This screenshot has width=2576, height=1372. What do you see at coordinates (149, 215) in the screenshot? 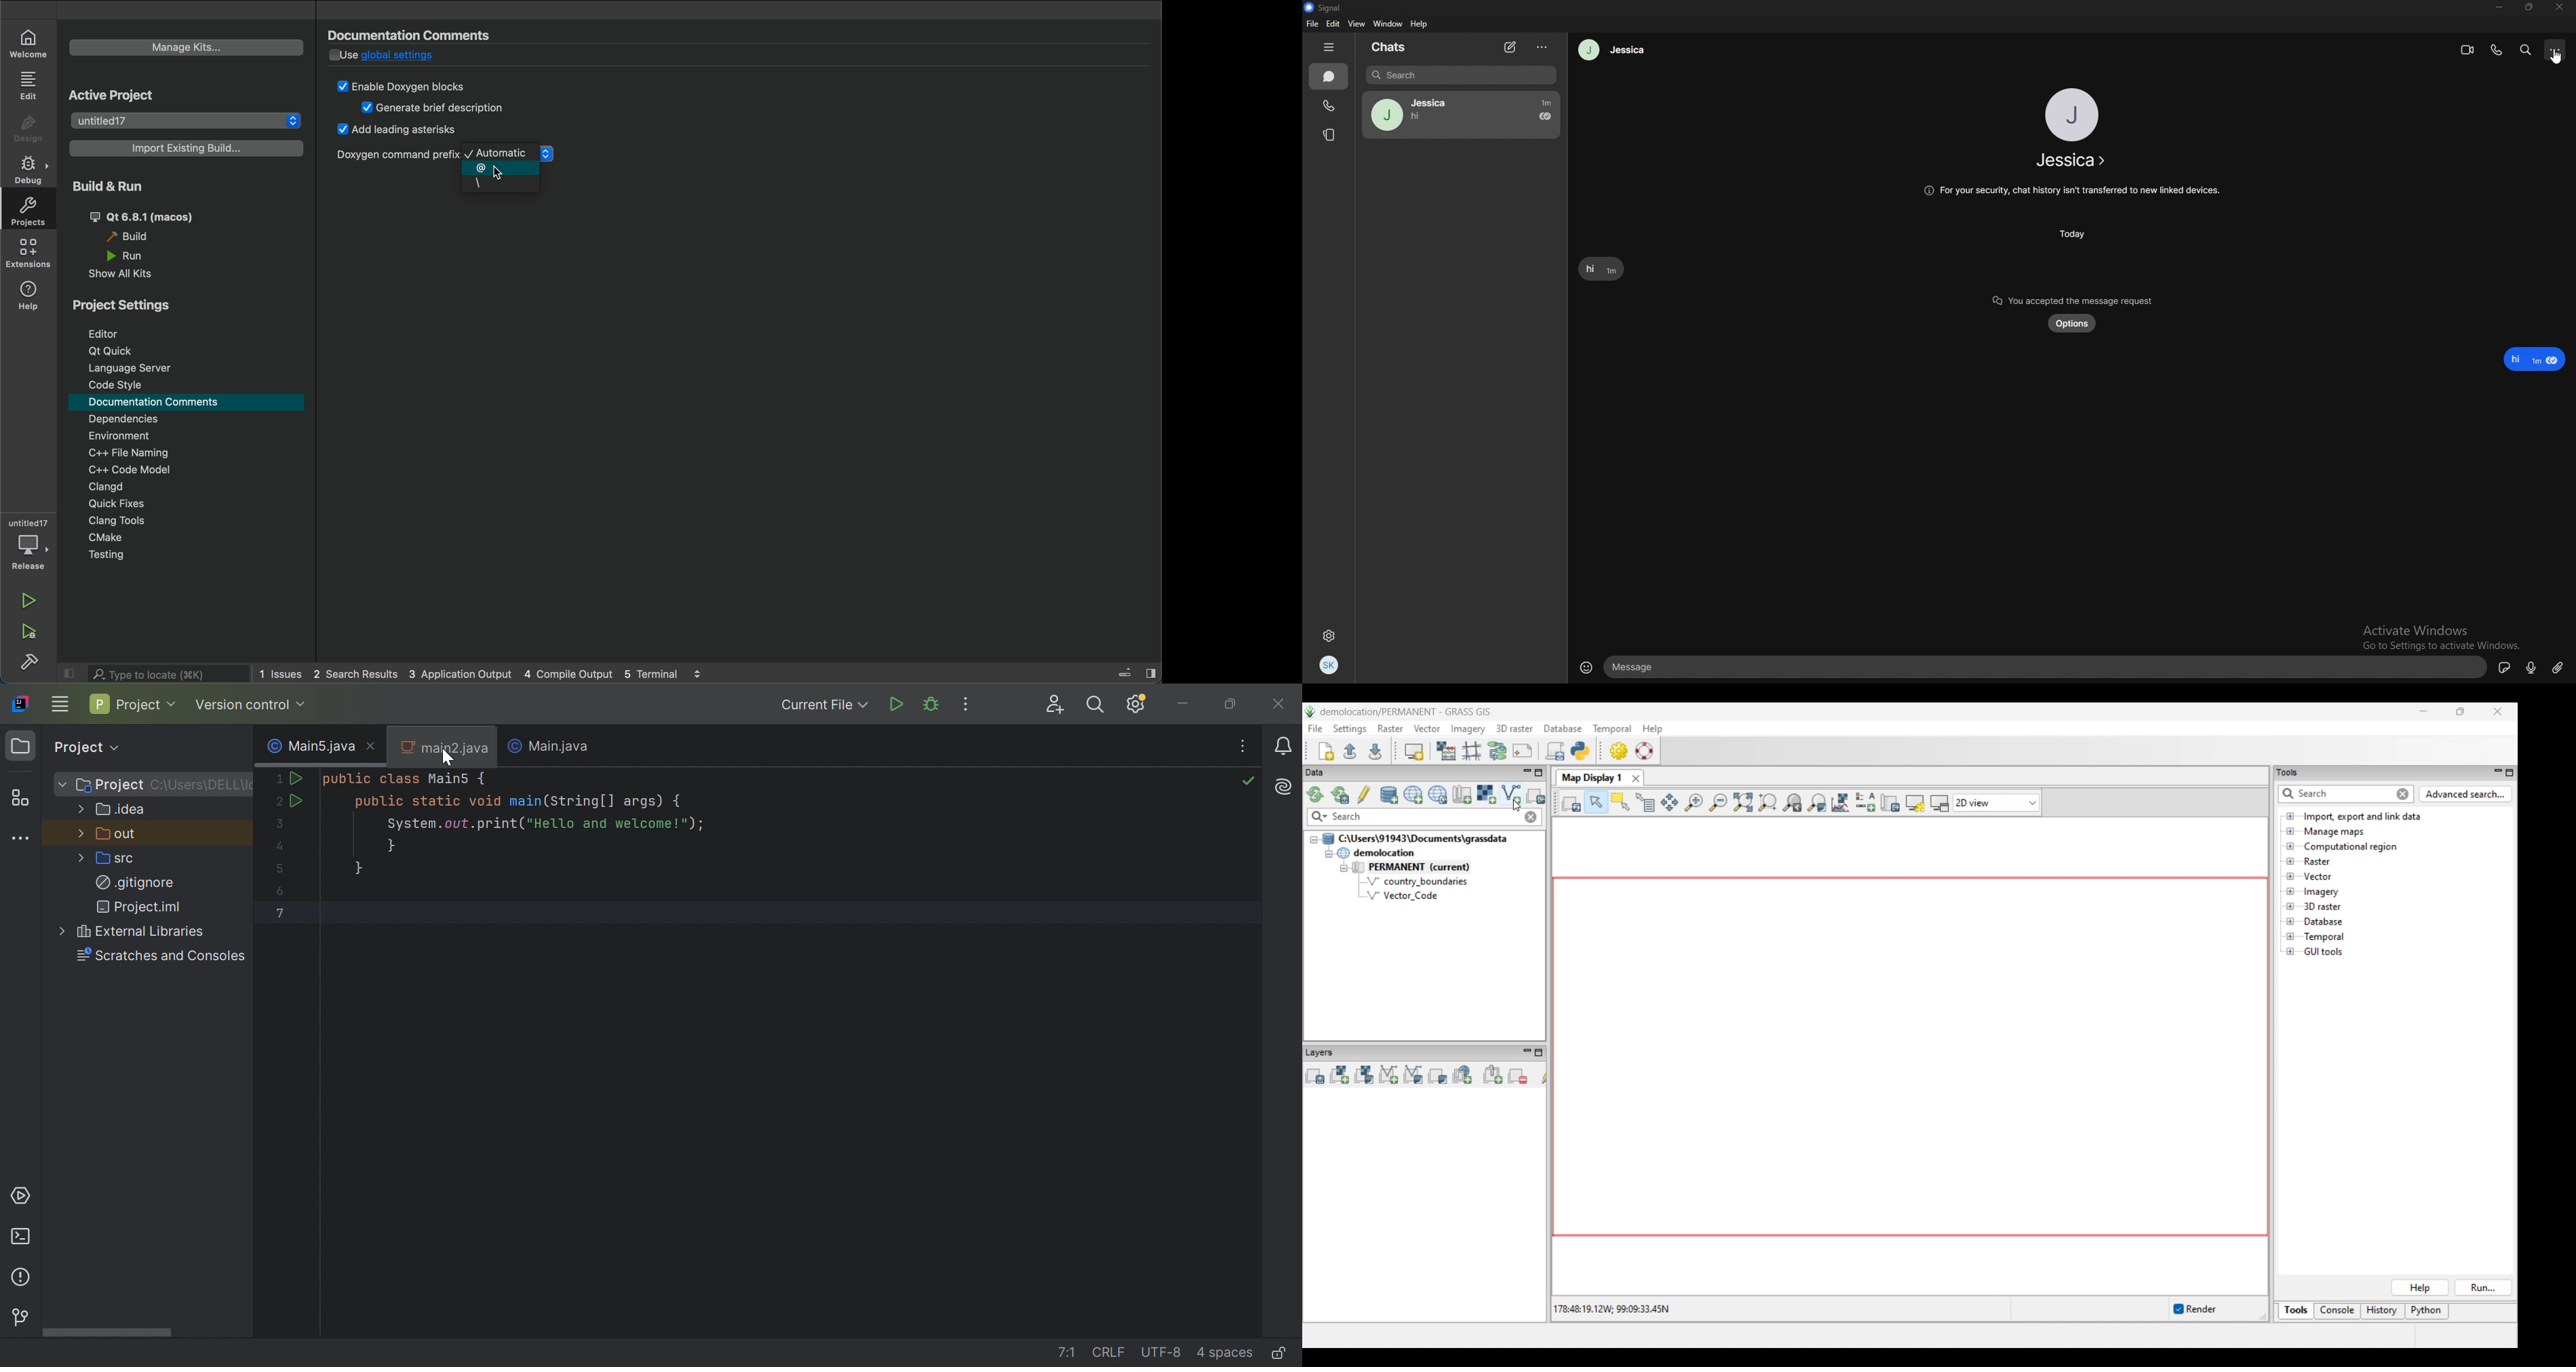
I see `qt 6.8.1 (macos)` at bounding box center [149, 215].